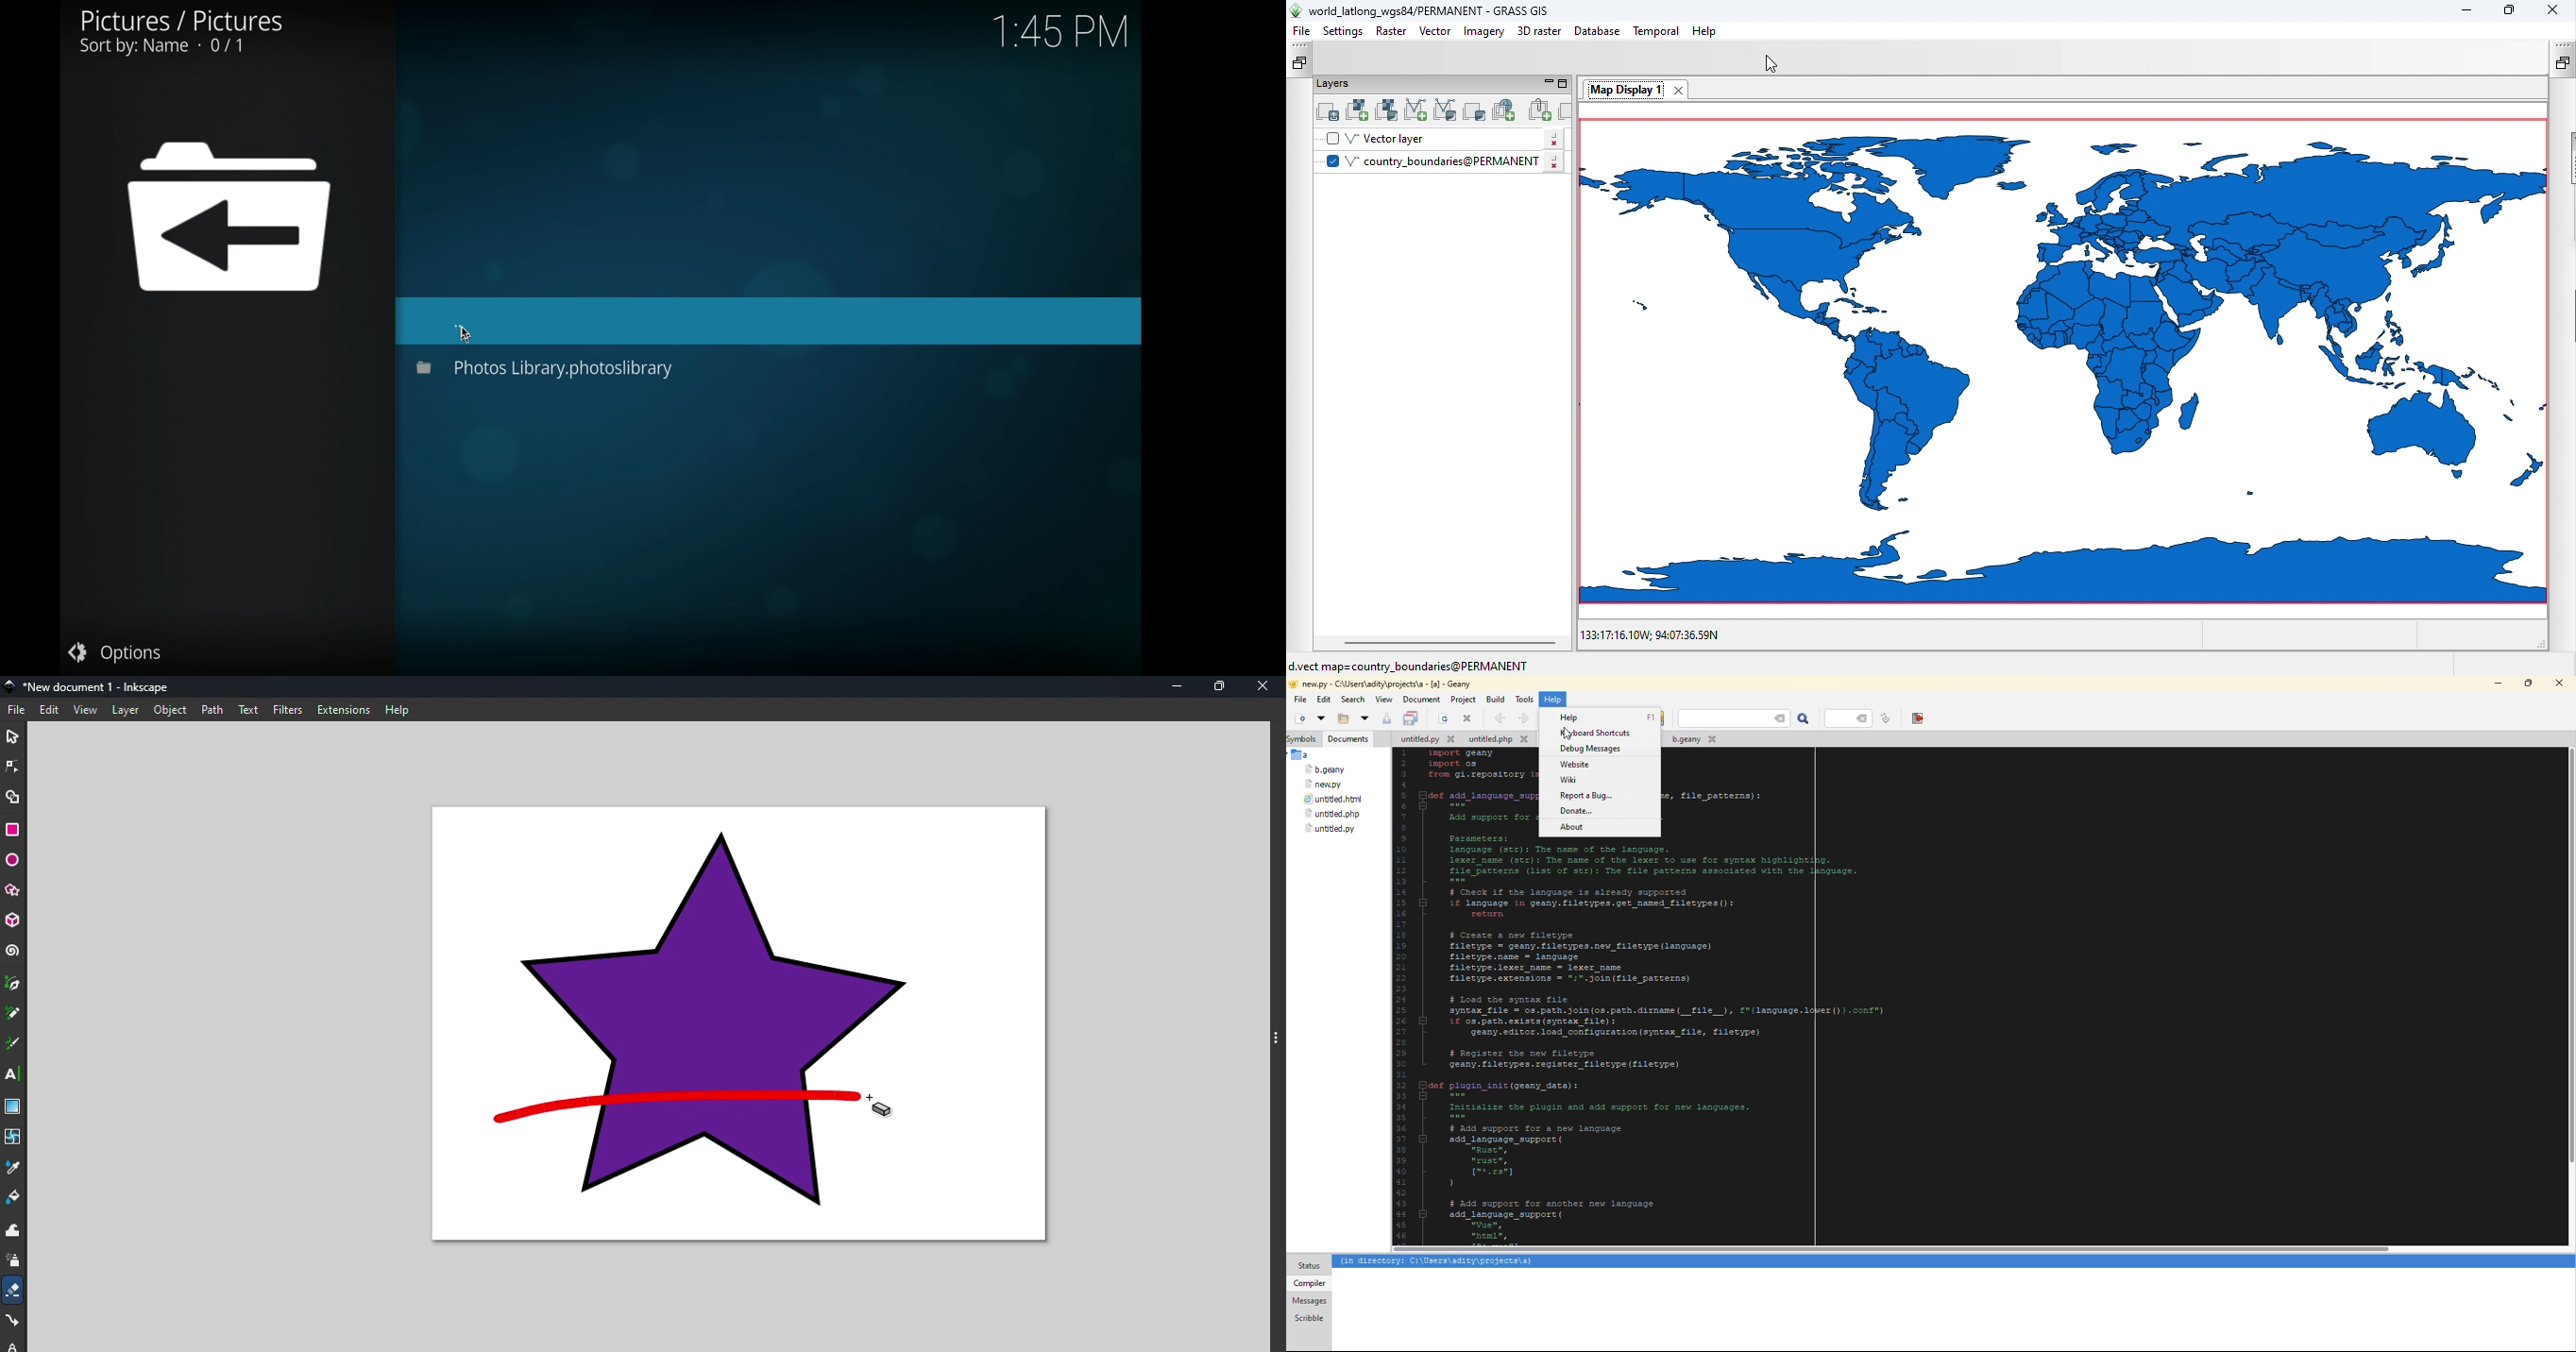 This screenshot has width=2576, height=1372. What do you see at coordinates (546, 368) in the screenshot?
I see `folder` at bounding box center [546, 368].